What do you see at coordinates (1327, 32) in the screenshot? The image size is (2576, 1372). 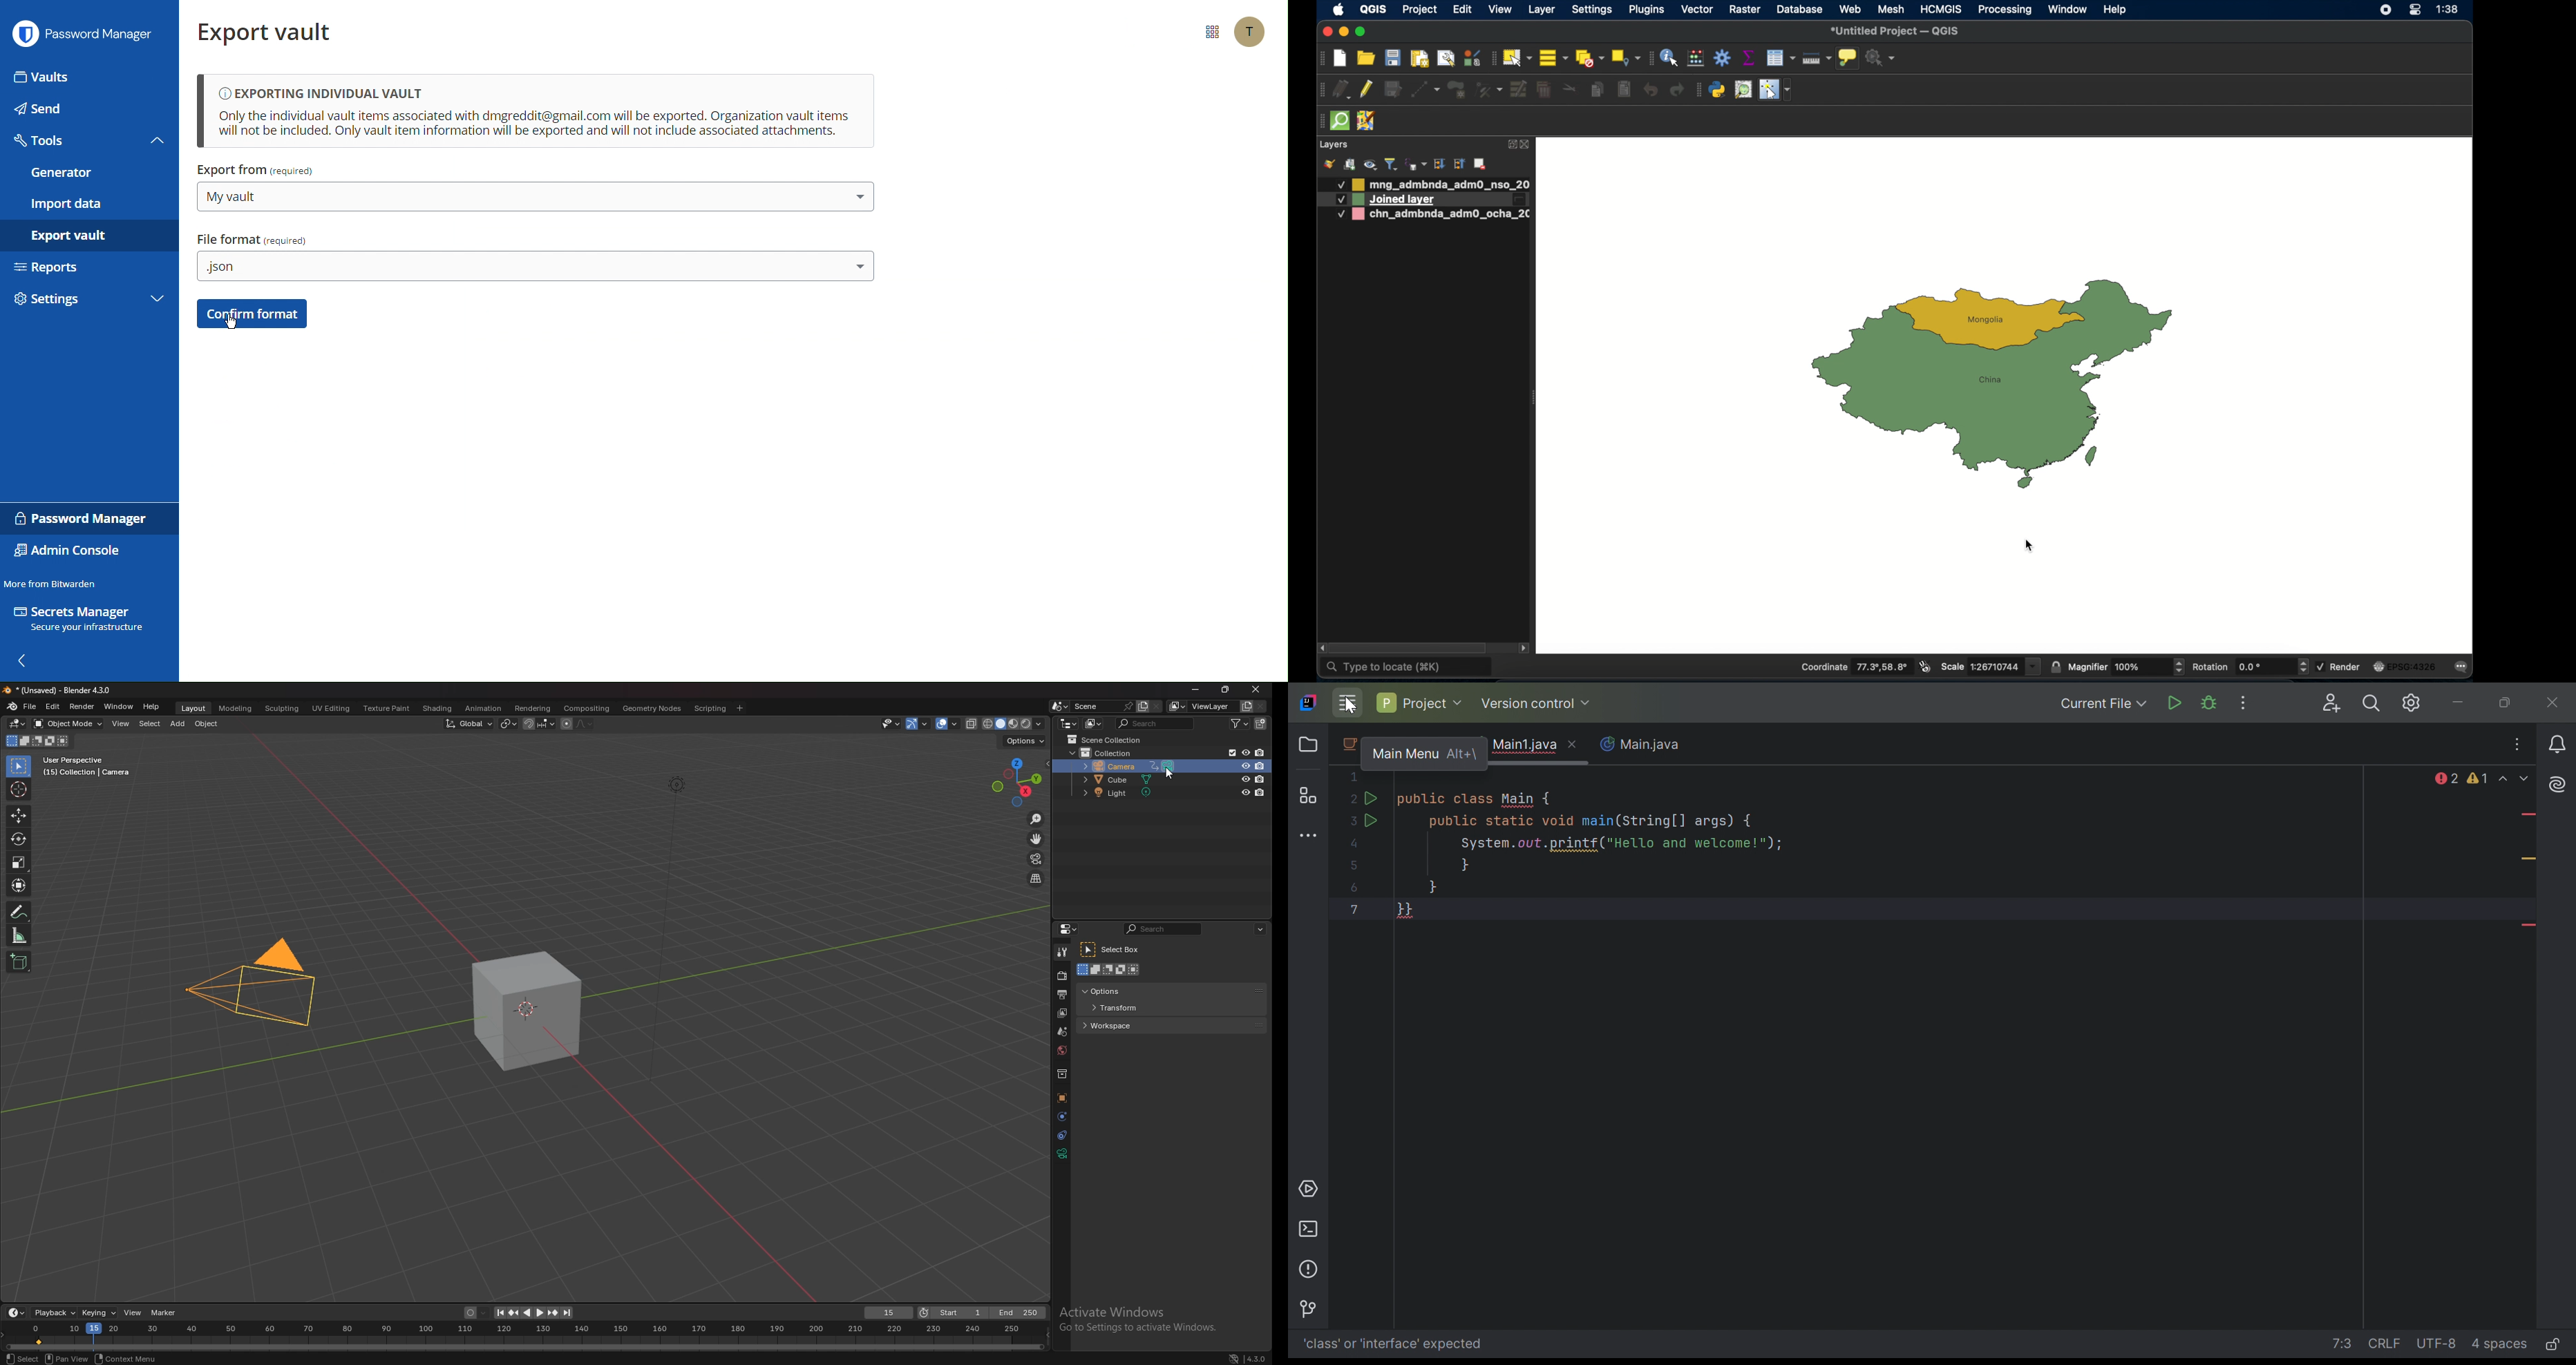 I see `close` at bounding box center [1327, 32].